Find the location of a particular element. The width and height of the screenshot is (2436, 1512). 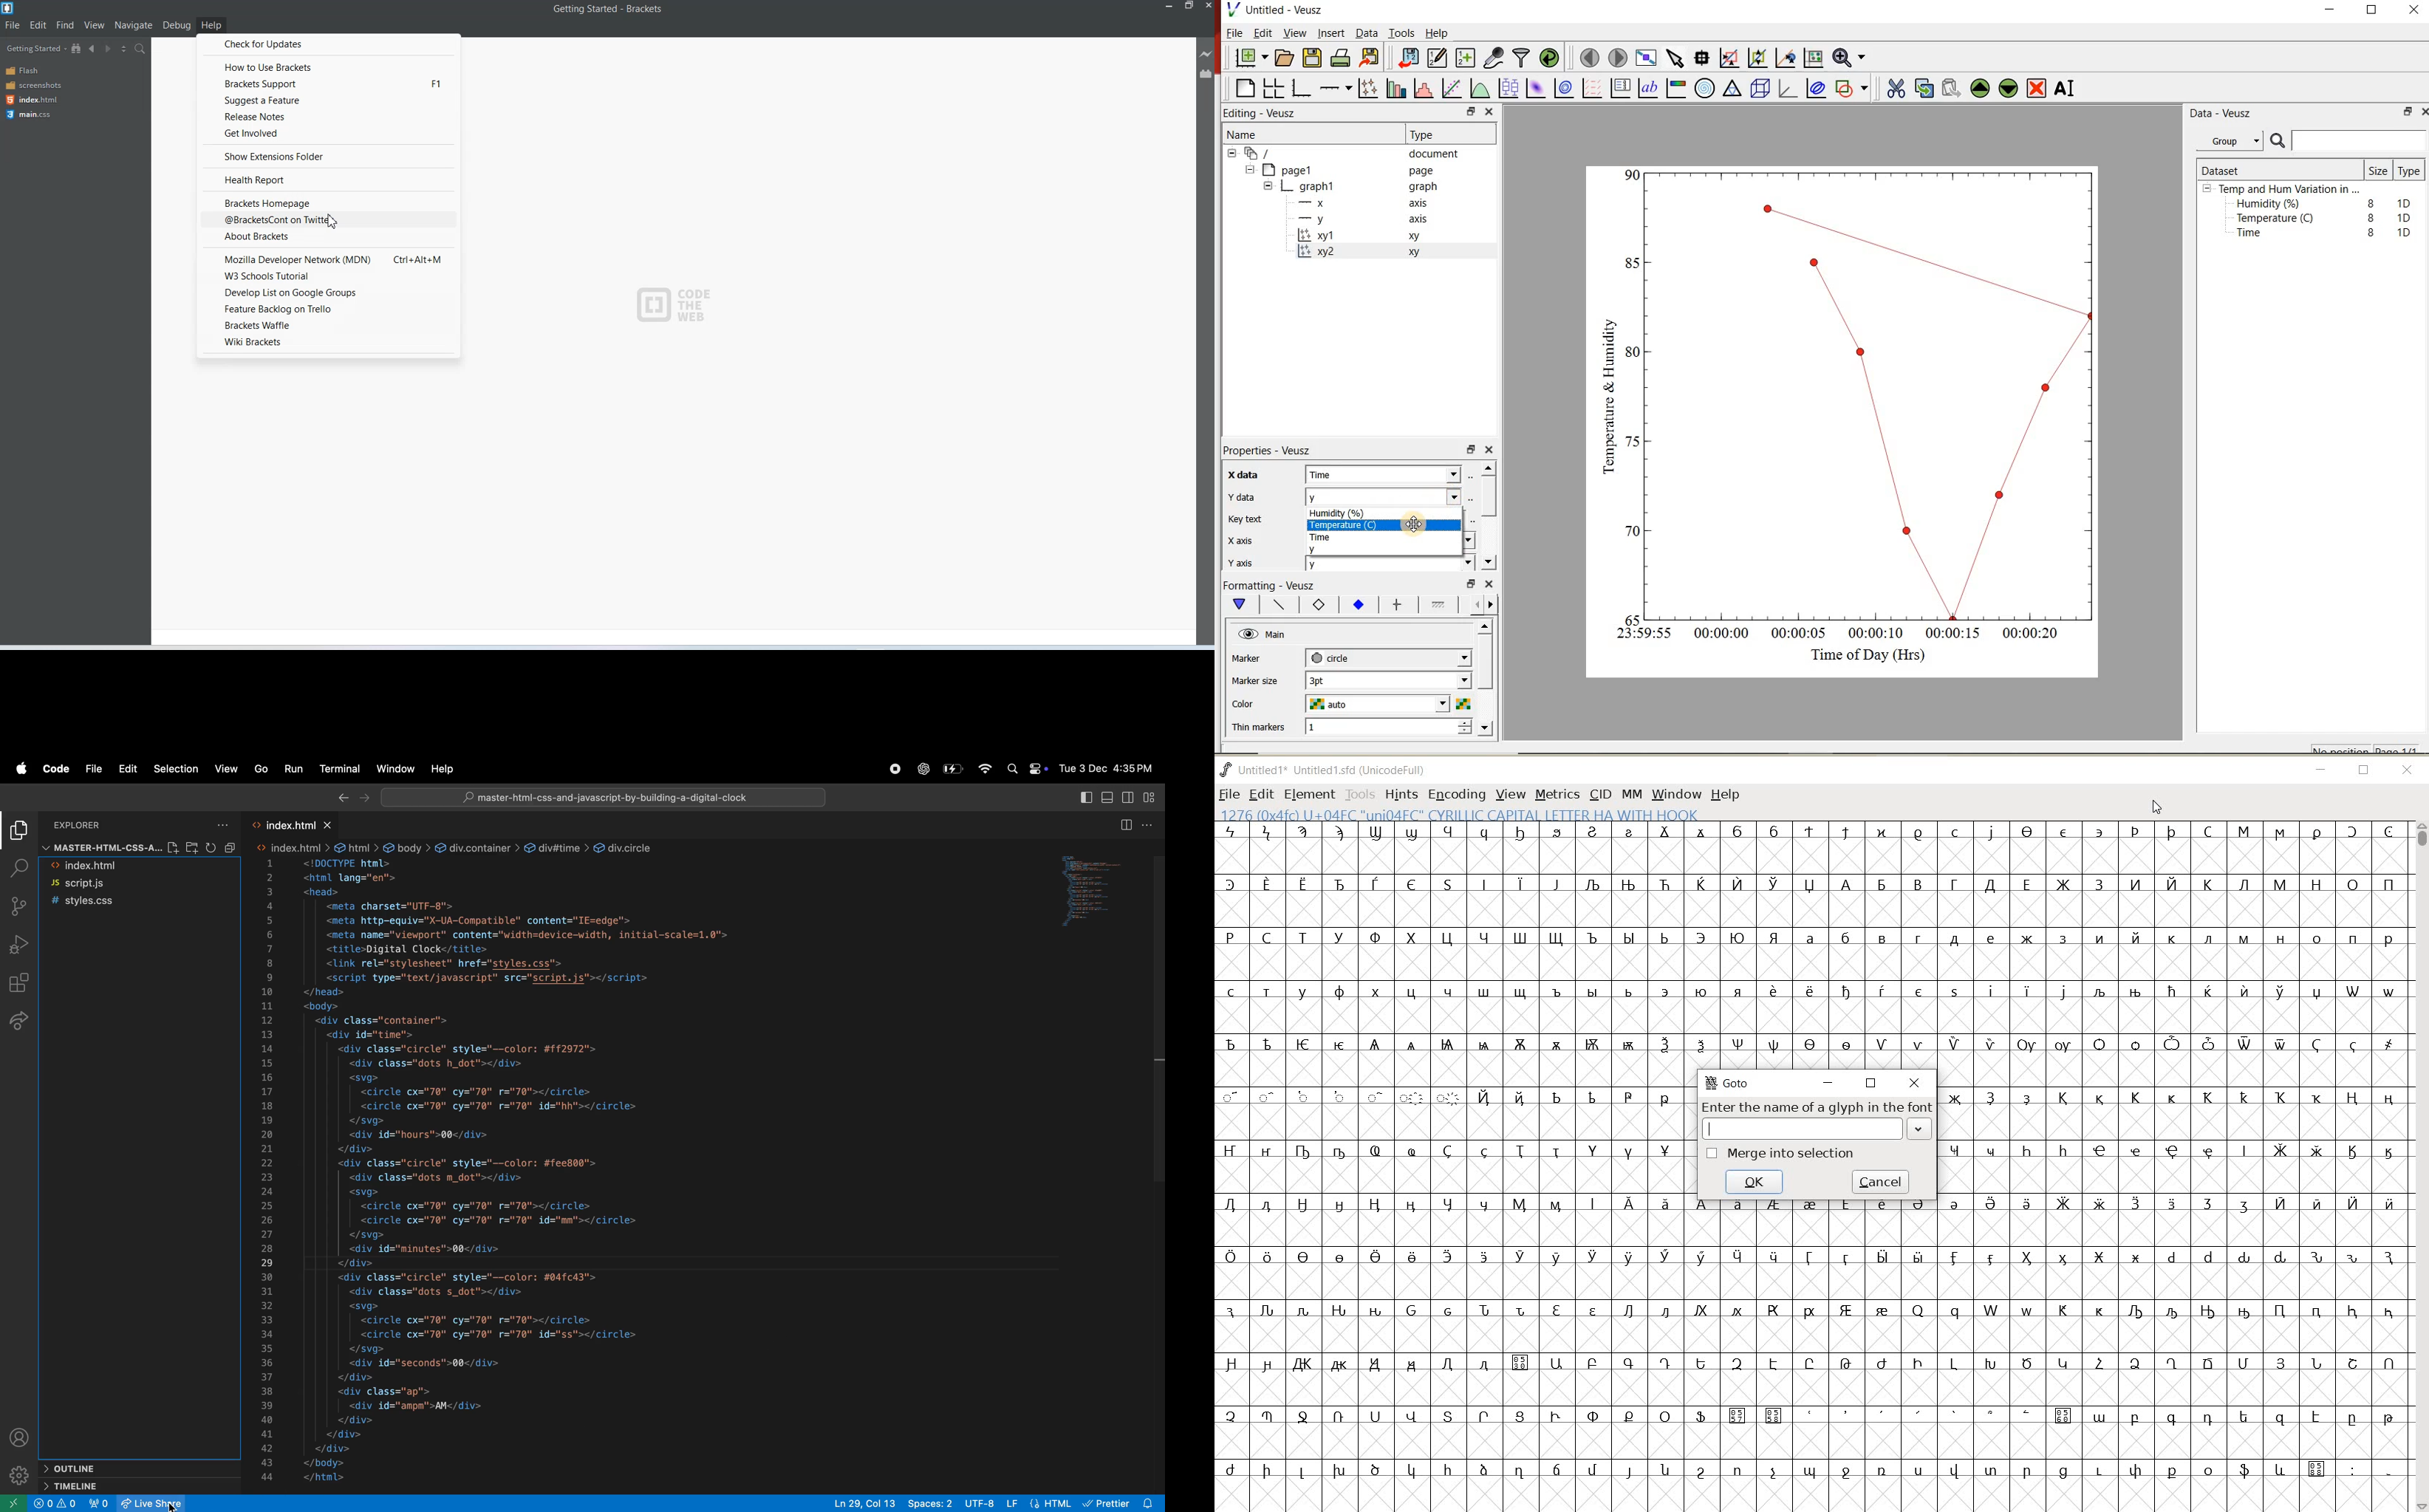

Zoom functions menu is located at coordinates (1848, 57).